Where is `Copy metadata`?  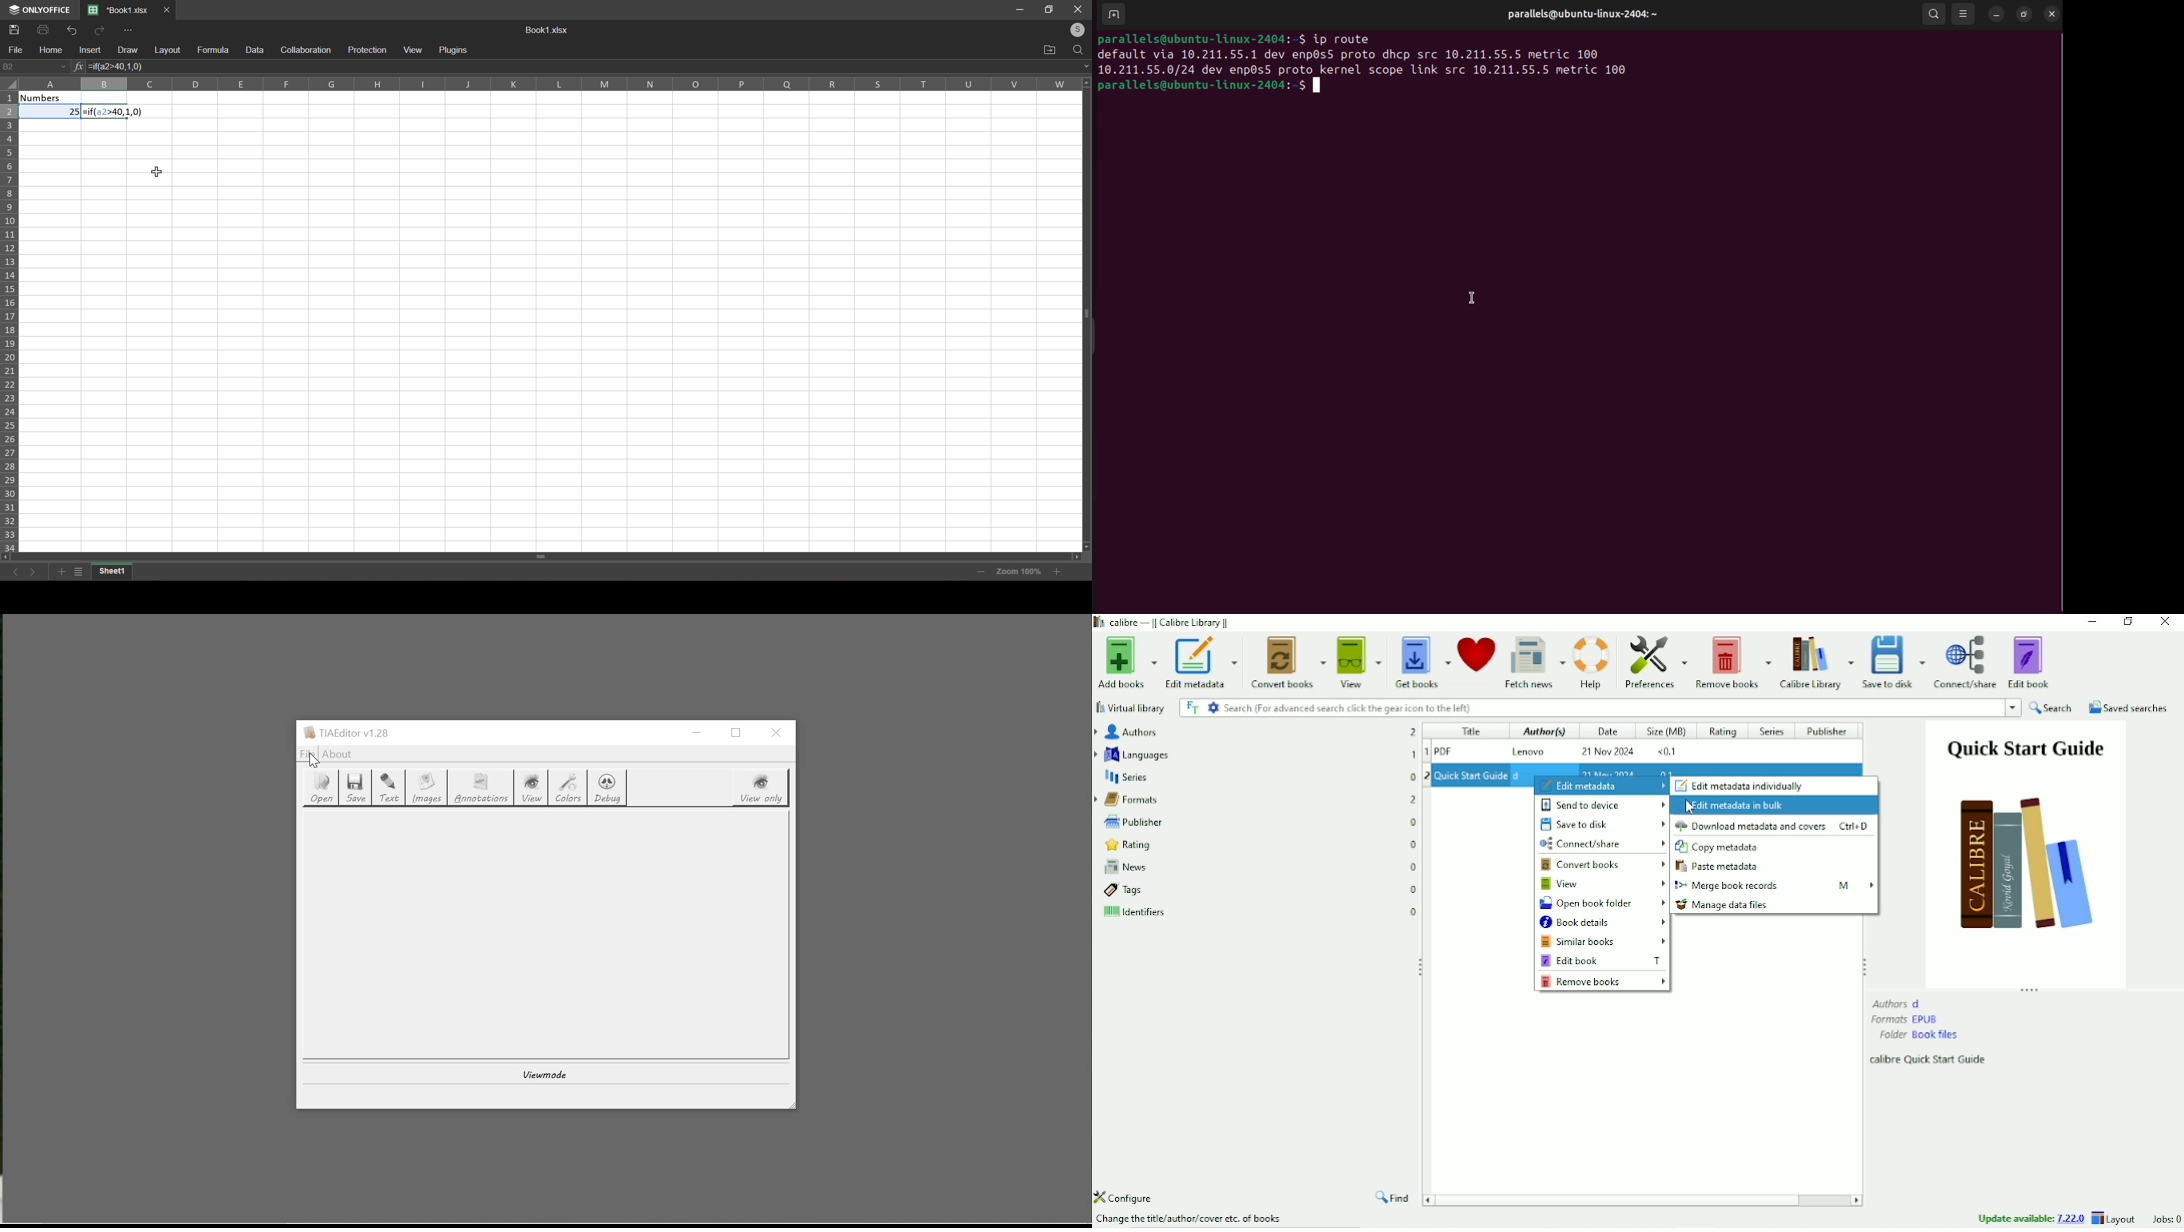
Copy metadata is located at coordinates (1720, 848).